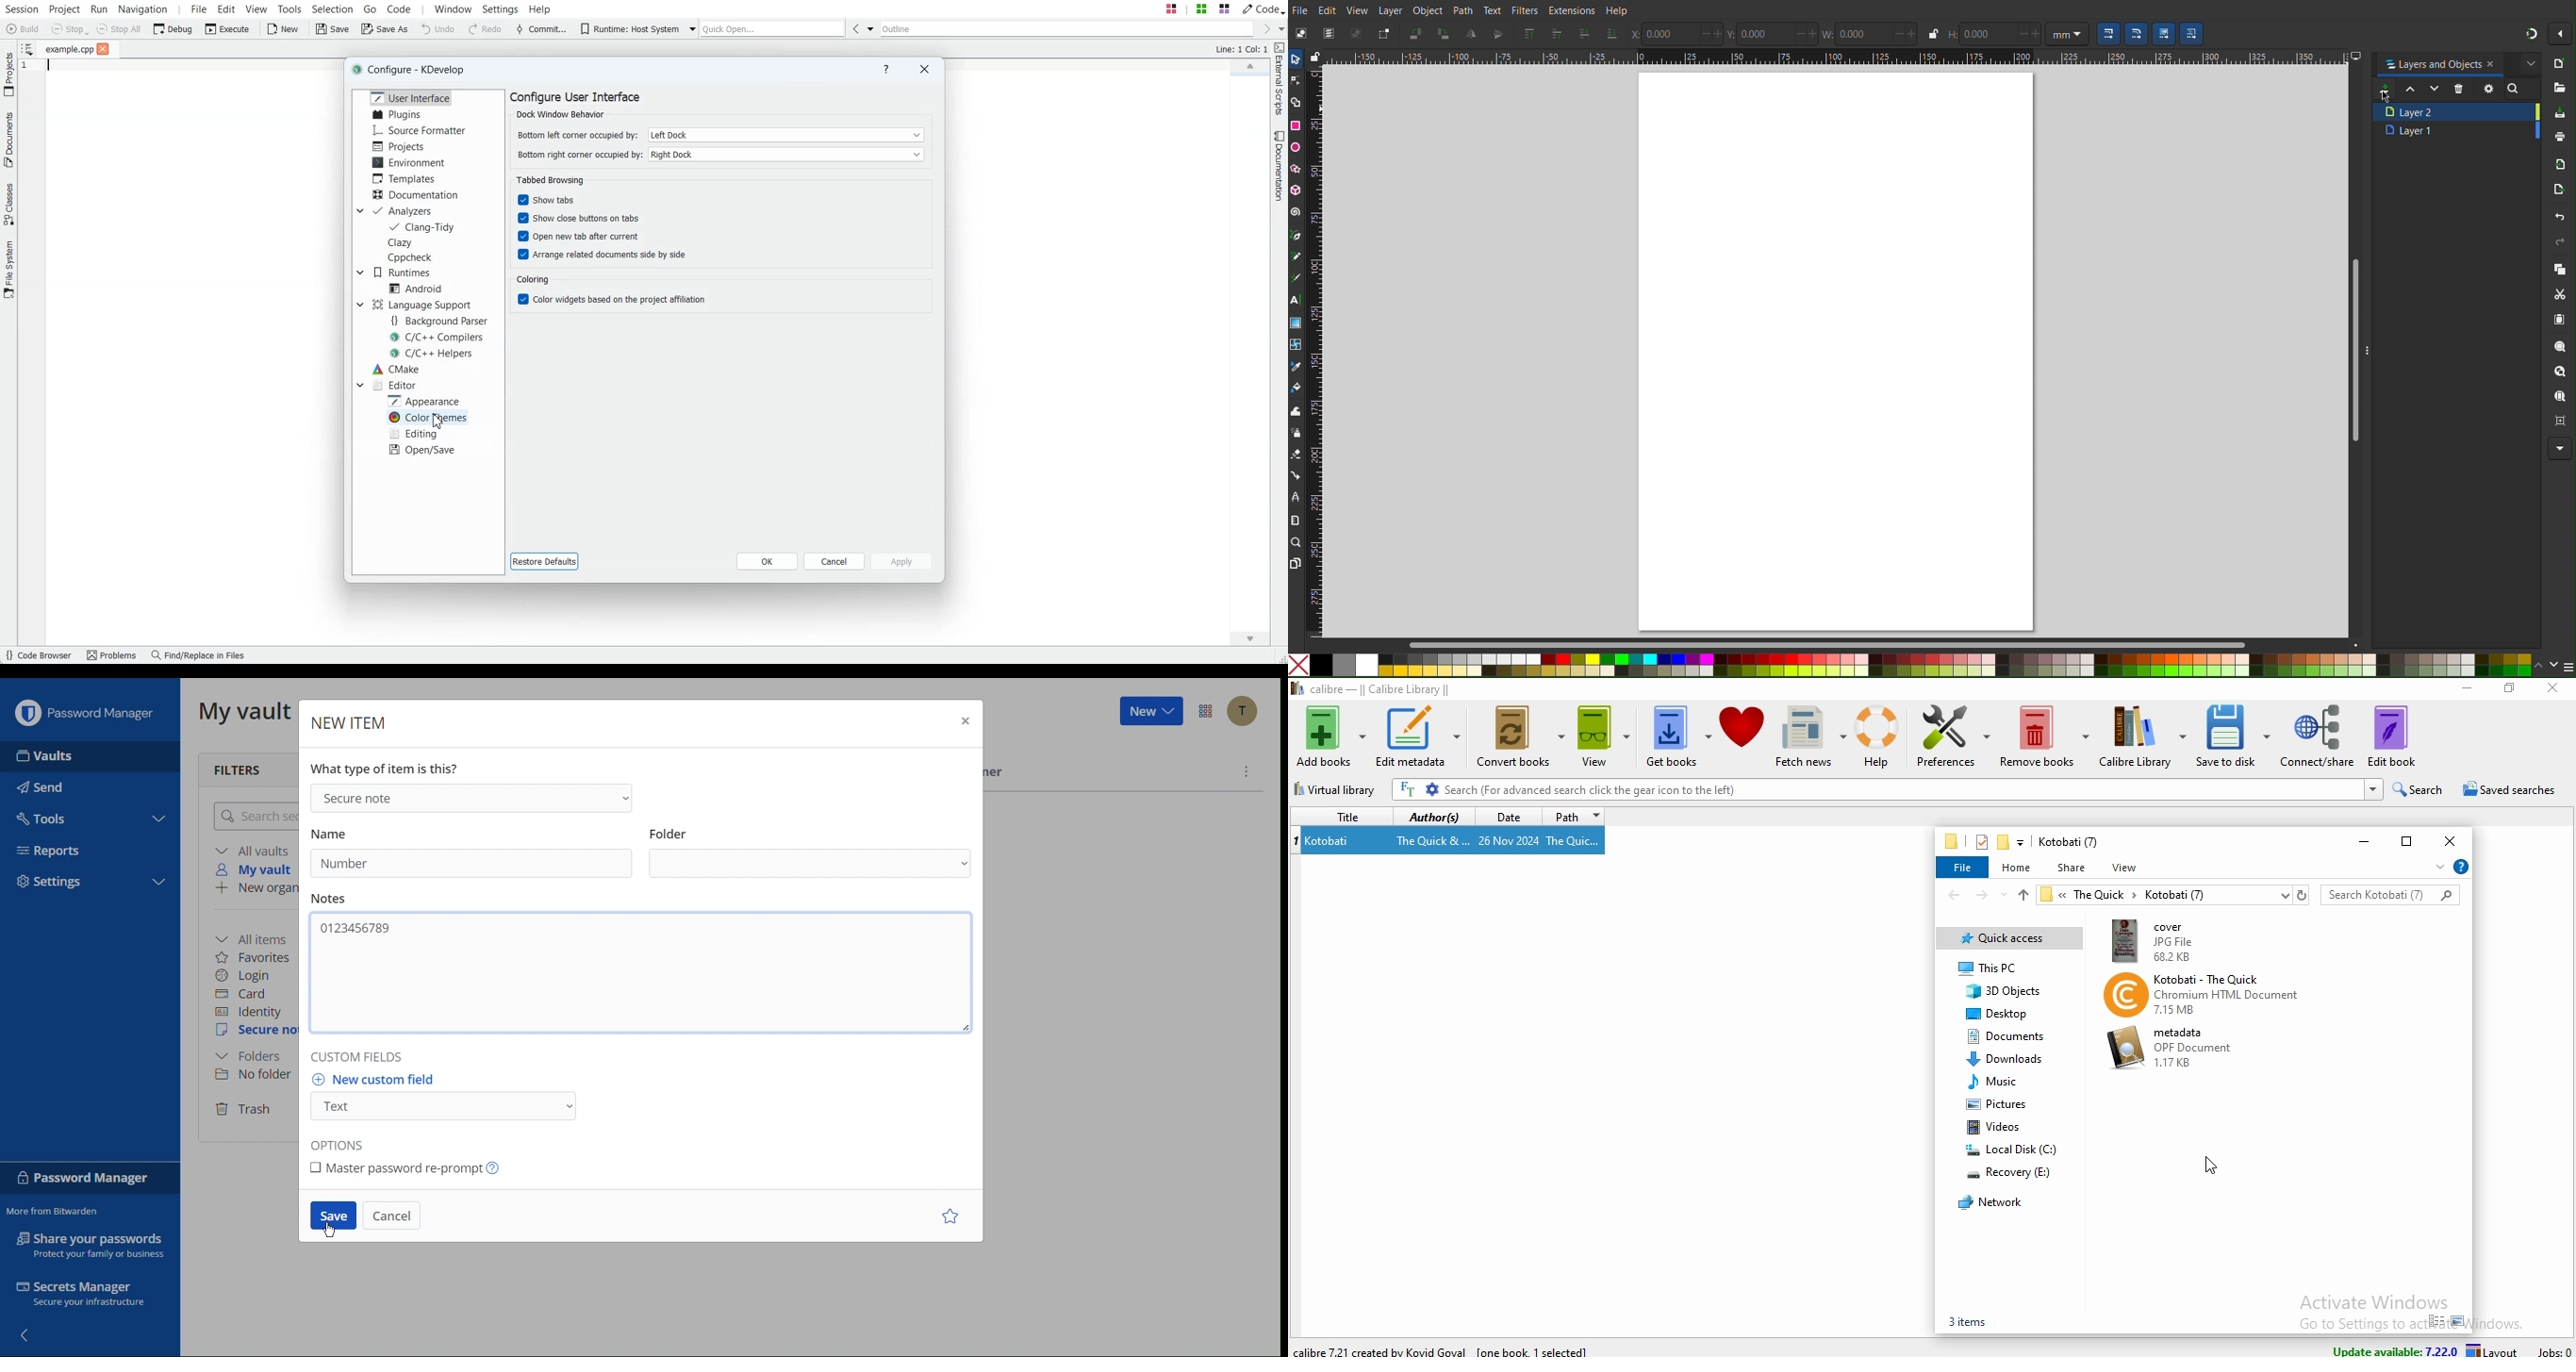 The image size is (2576, 1372). Describe the element at coordinates (246, 767) in the screenshot. I see `Filters` at that location.